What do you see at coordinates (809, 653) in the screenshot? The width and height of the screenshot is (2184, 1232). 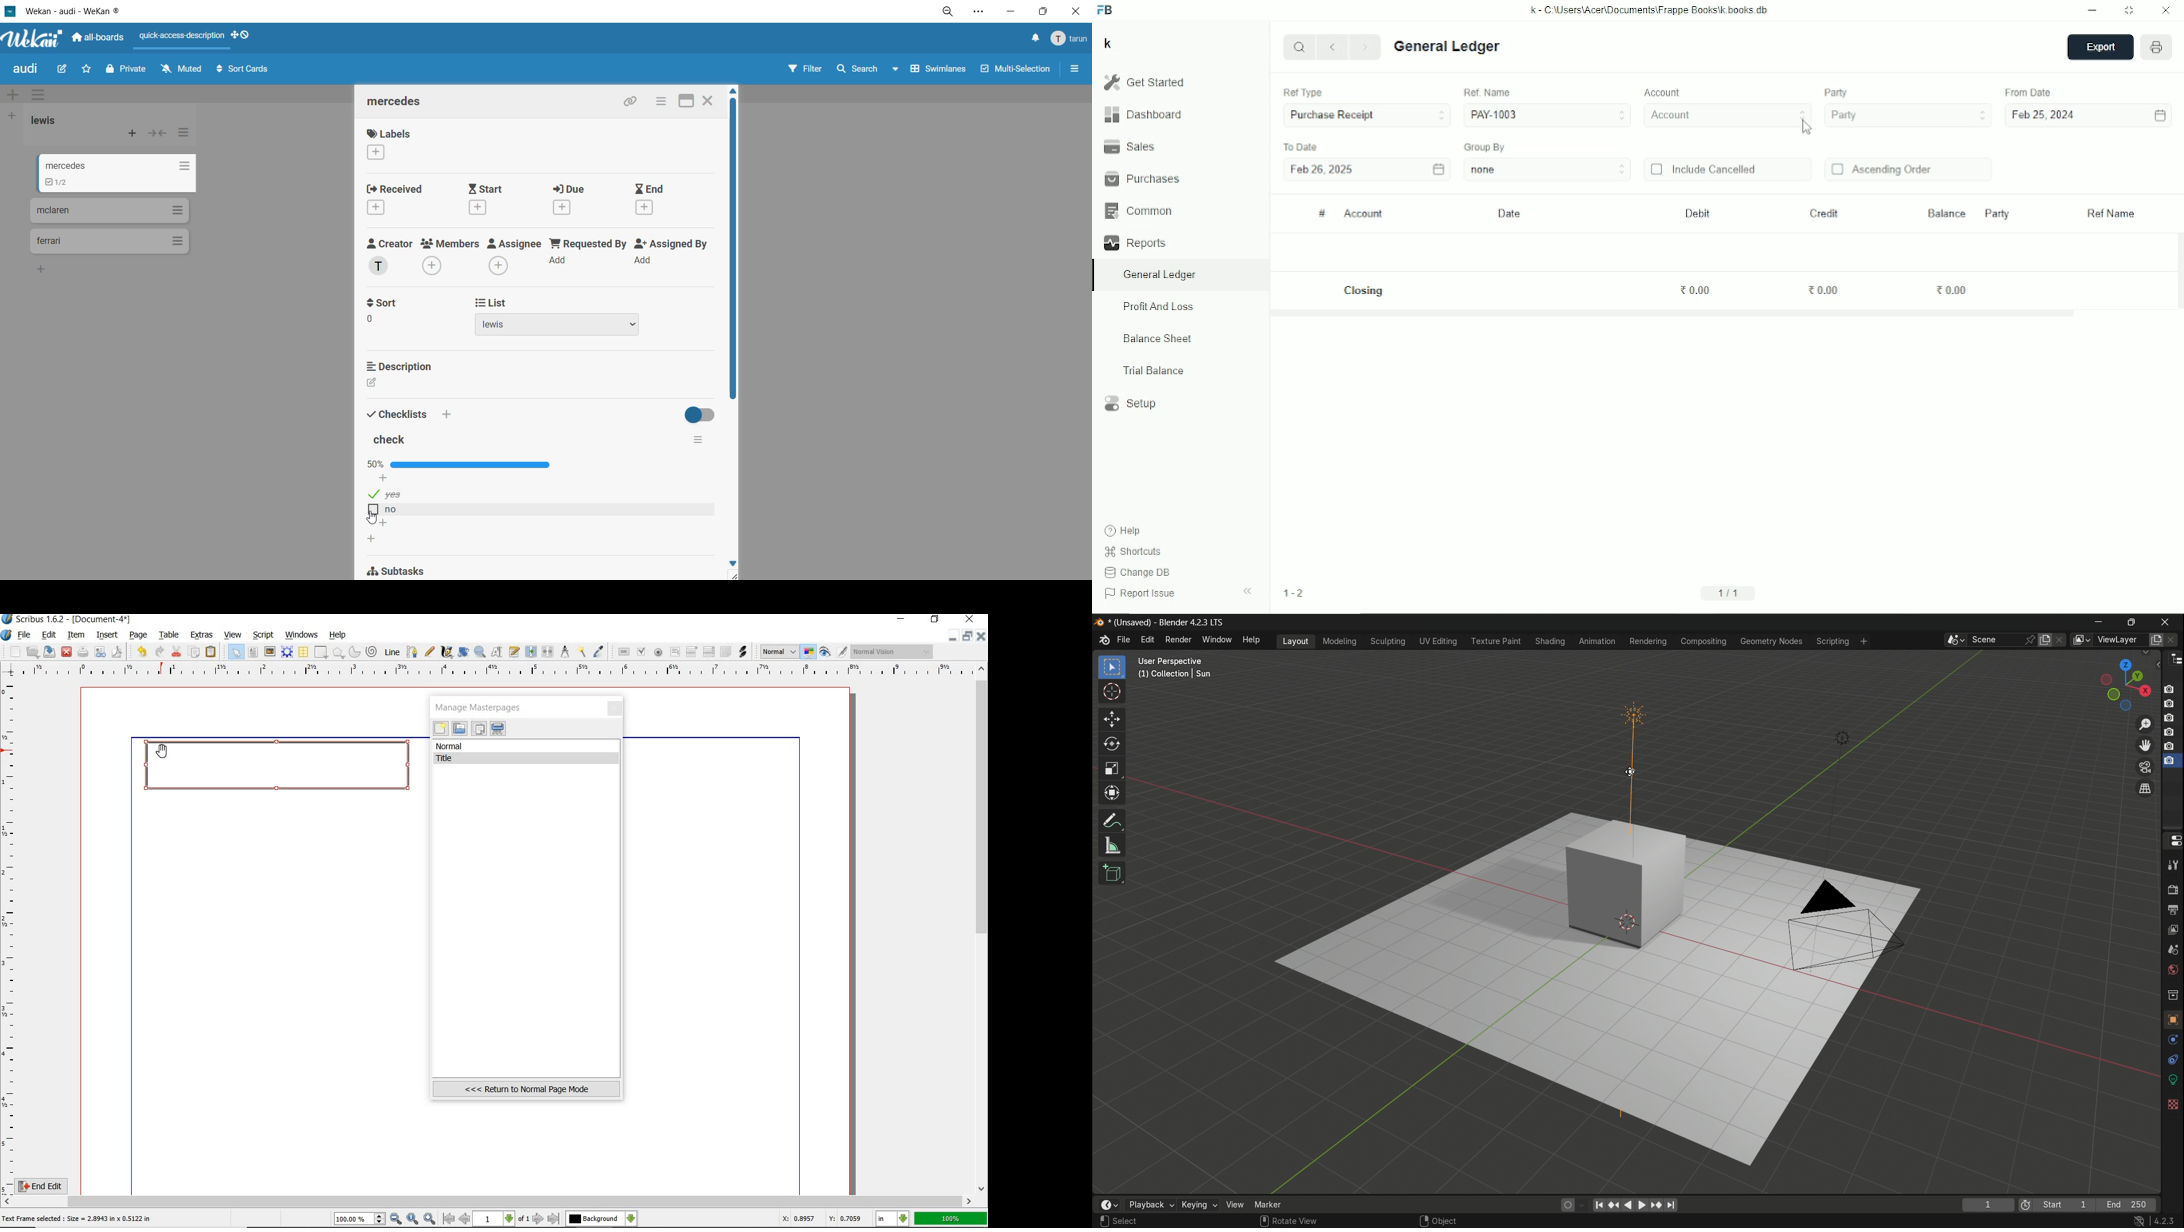 I see `toggle color management` at bounding box center [809, 653].